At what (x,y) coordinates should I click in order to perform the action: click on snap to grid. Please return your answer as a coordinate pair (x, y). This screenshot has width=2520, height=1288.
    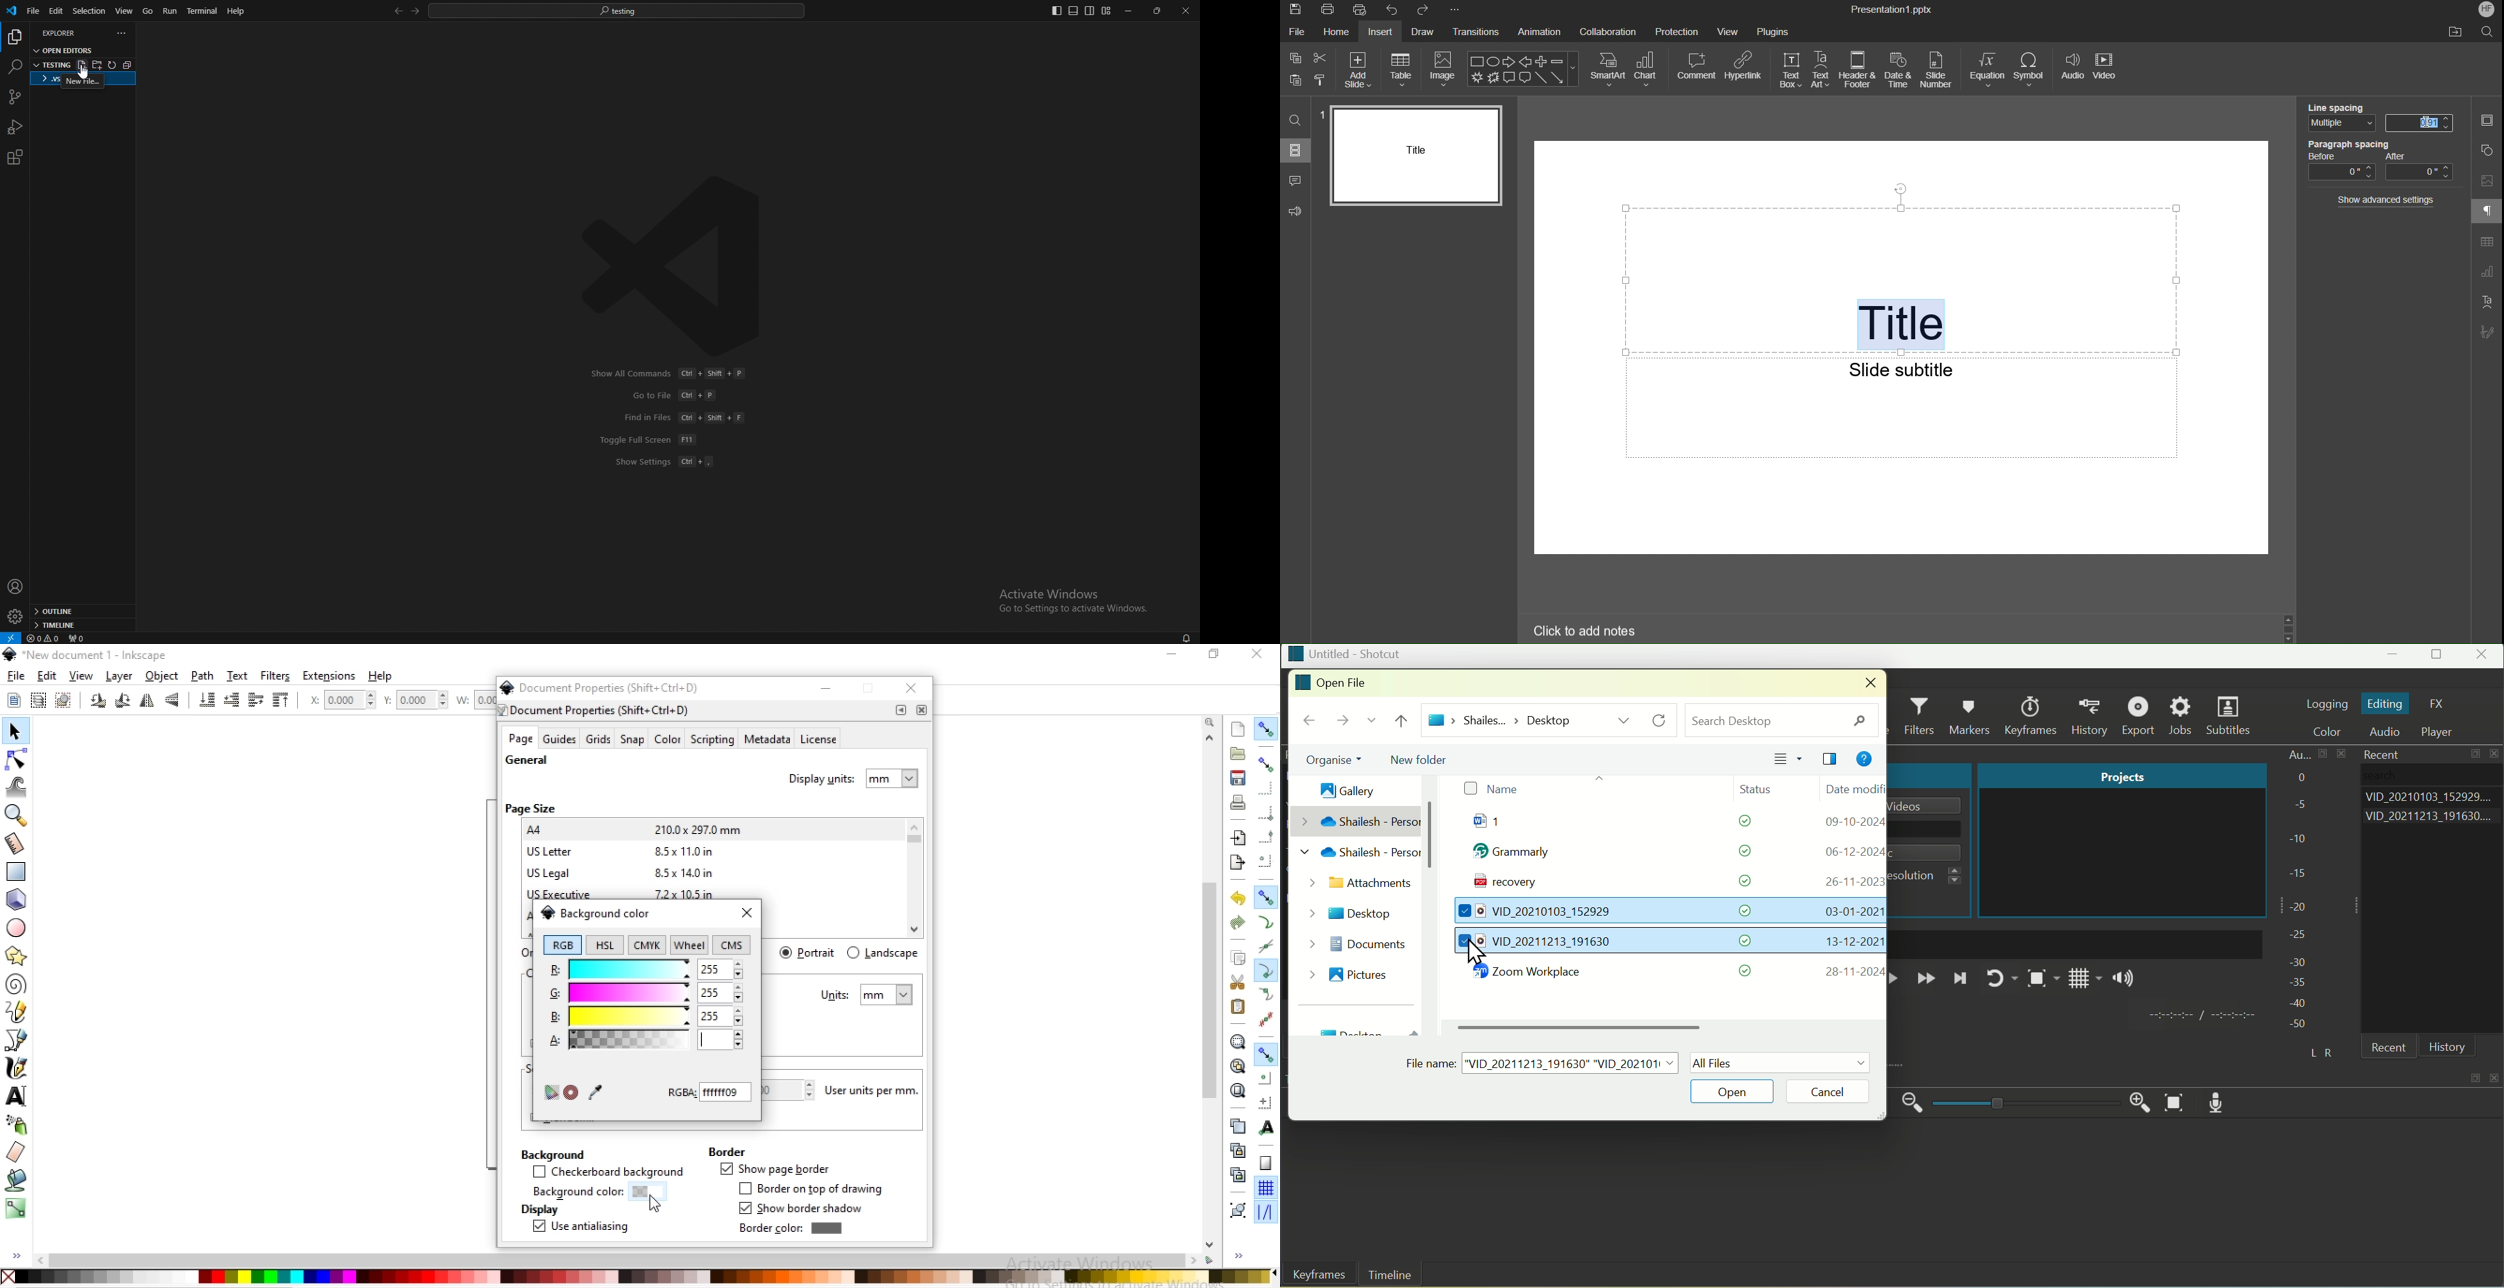
    Looking at the image, I should click on (1265, 1189).